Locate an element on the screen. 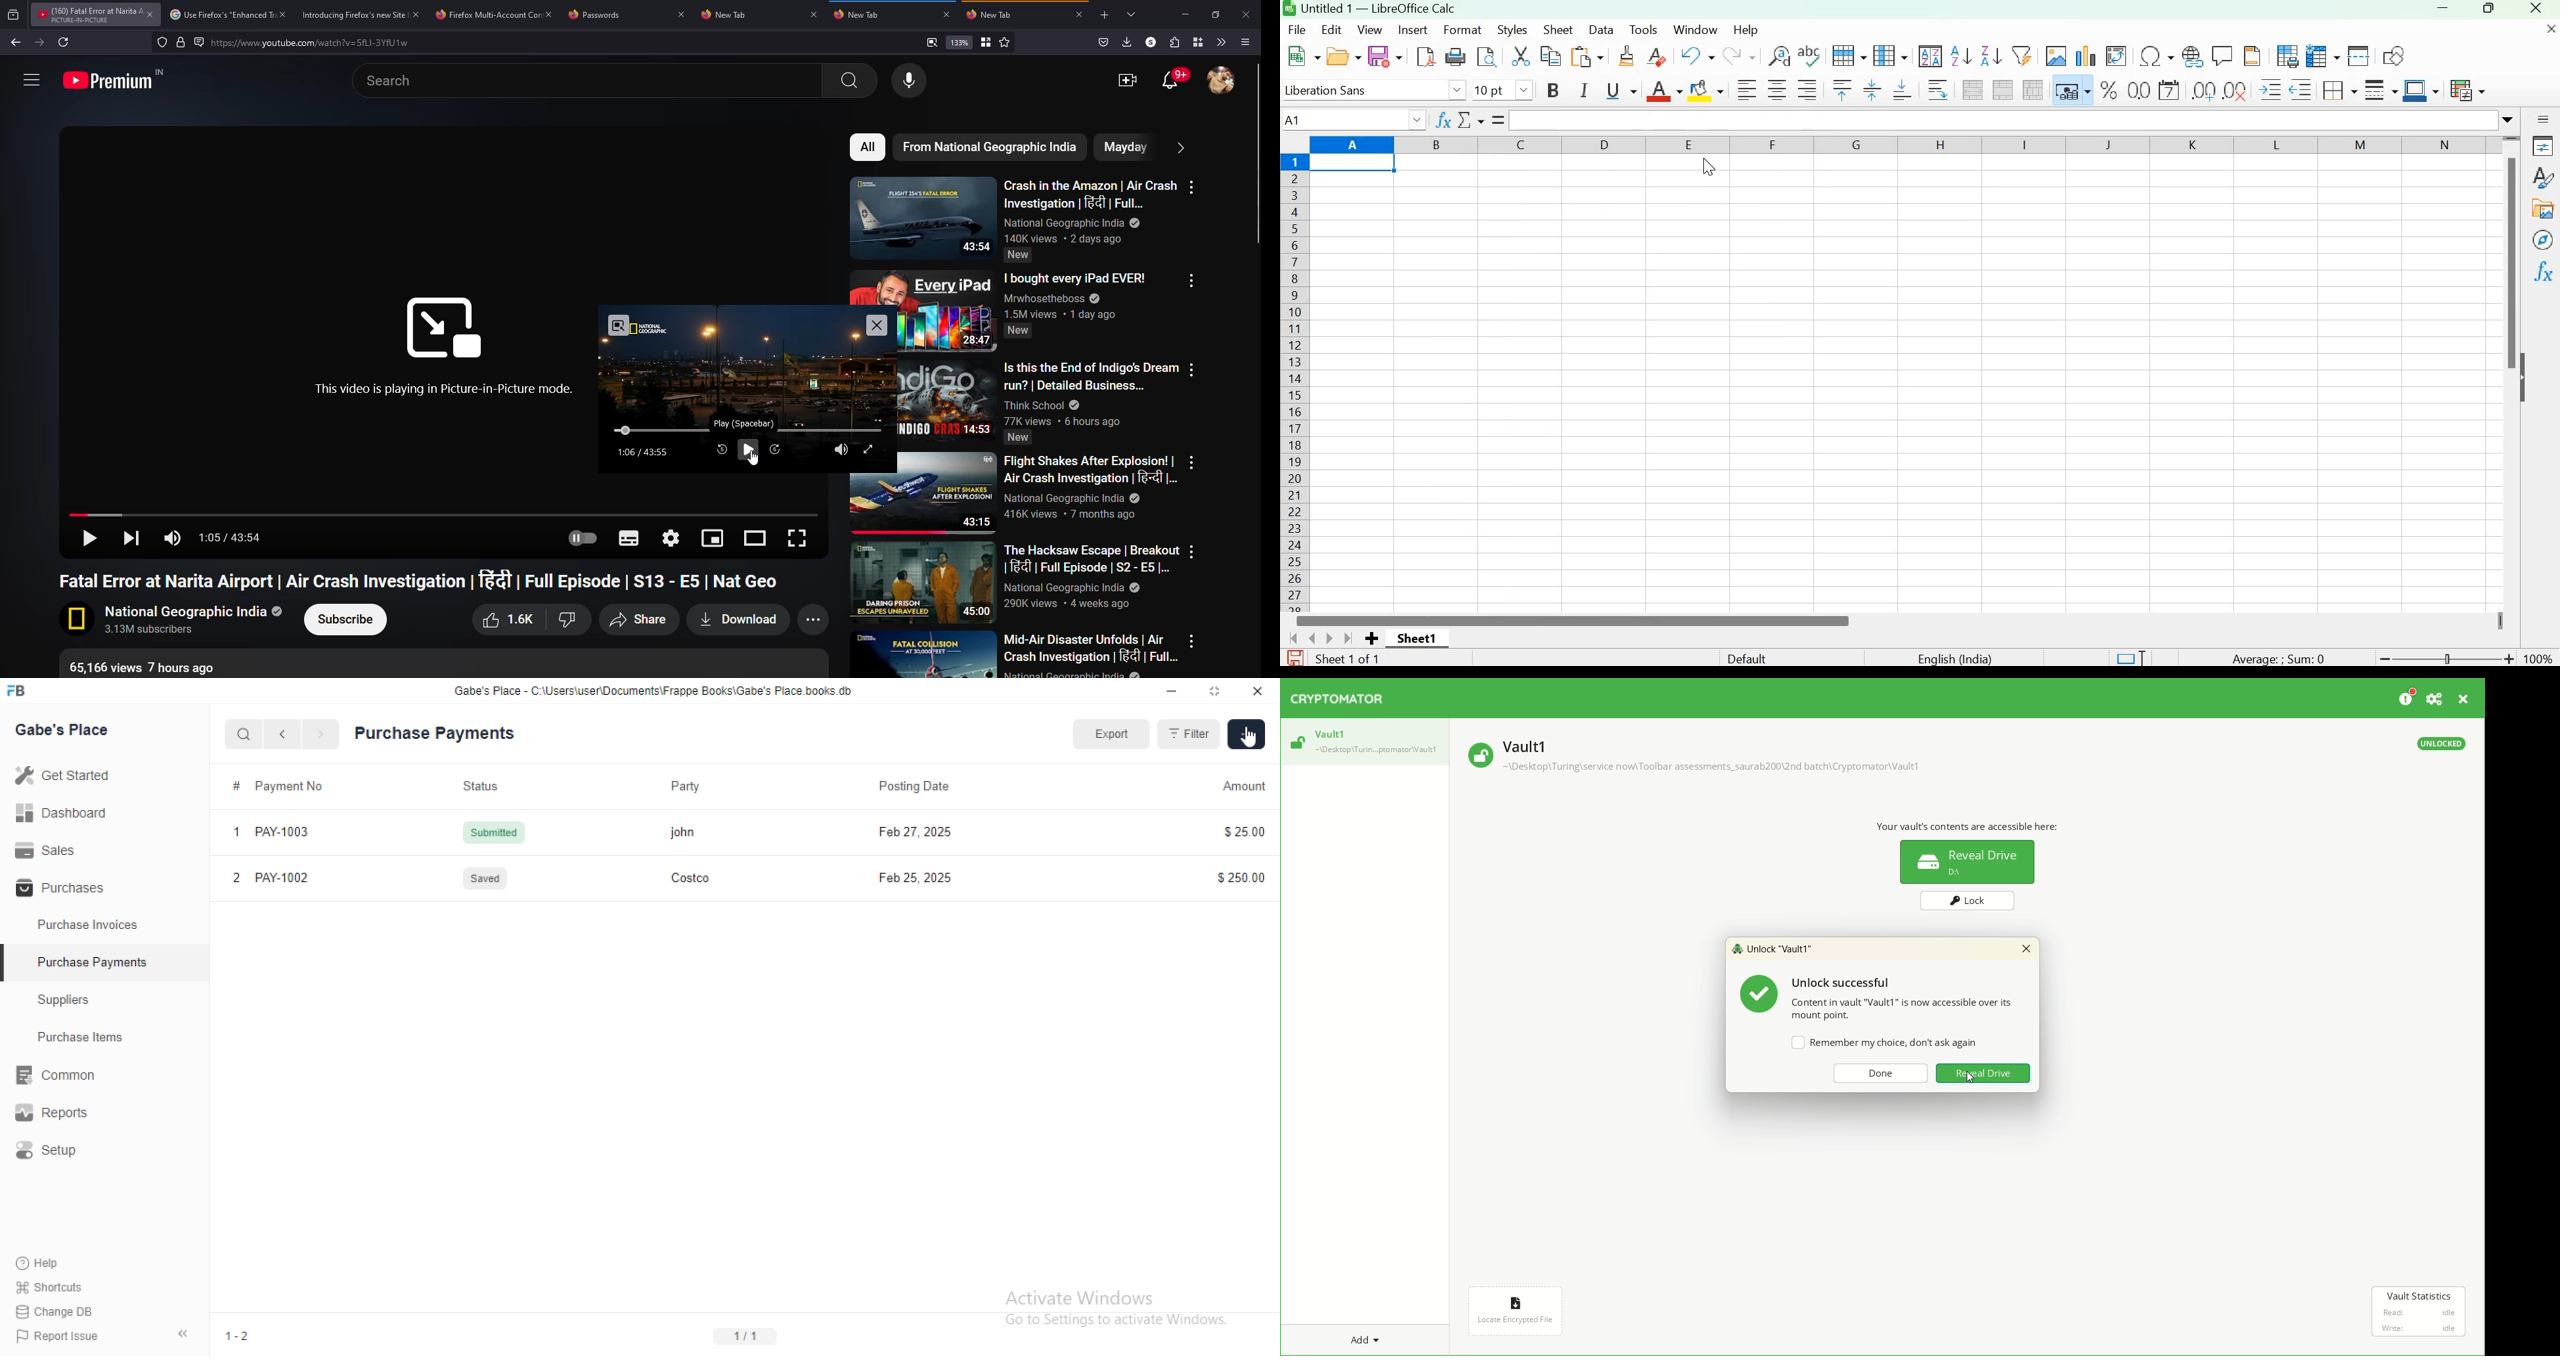 The height and width of the screenshot is (1372, 2576). close is located at coordinates (1249, 14).